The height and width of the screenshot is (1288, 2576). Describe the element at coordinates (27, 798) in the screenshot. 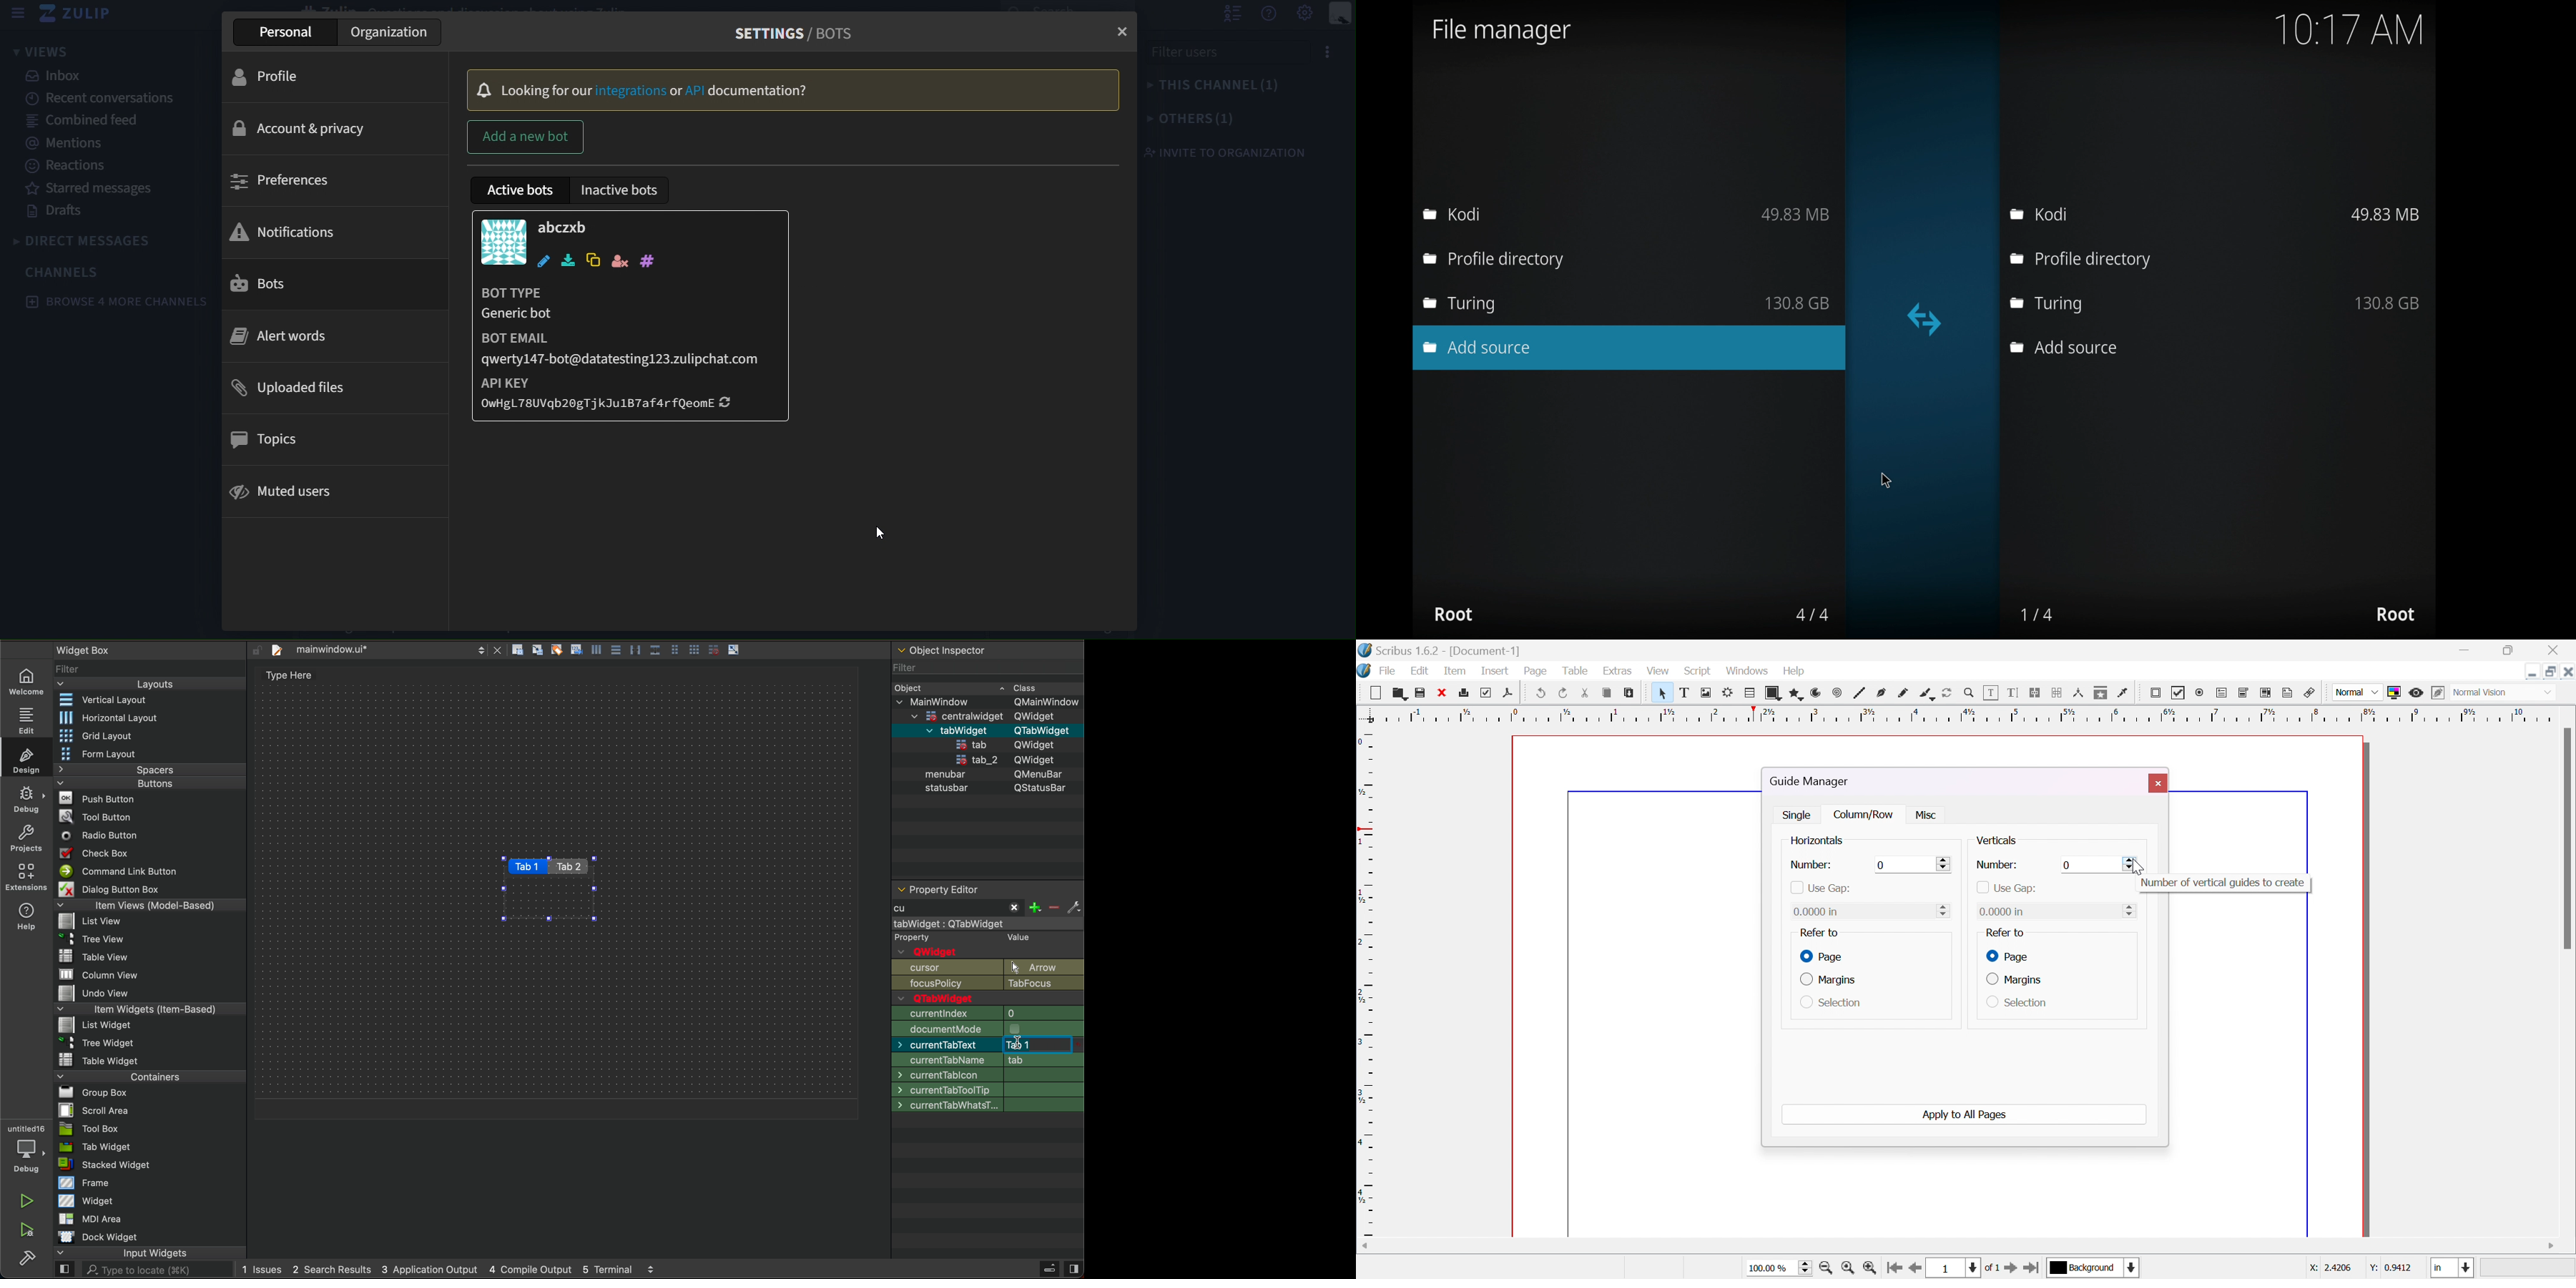

I see `debug` at that location.